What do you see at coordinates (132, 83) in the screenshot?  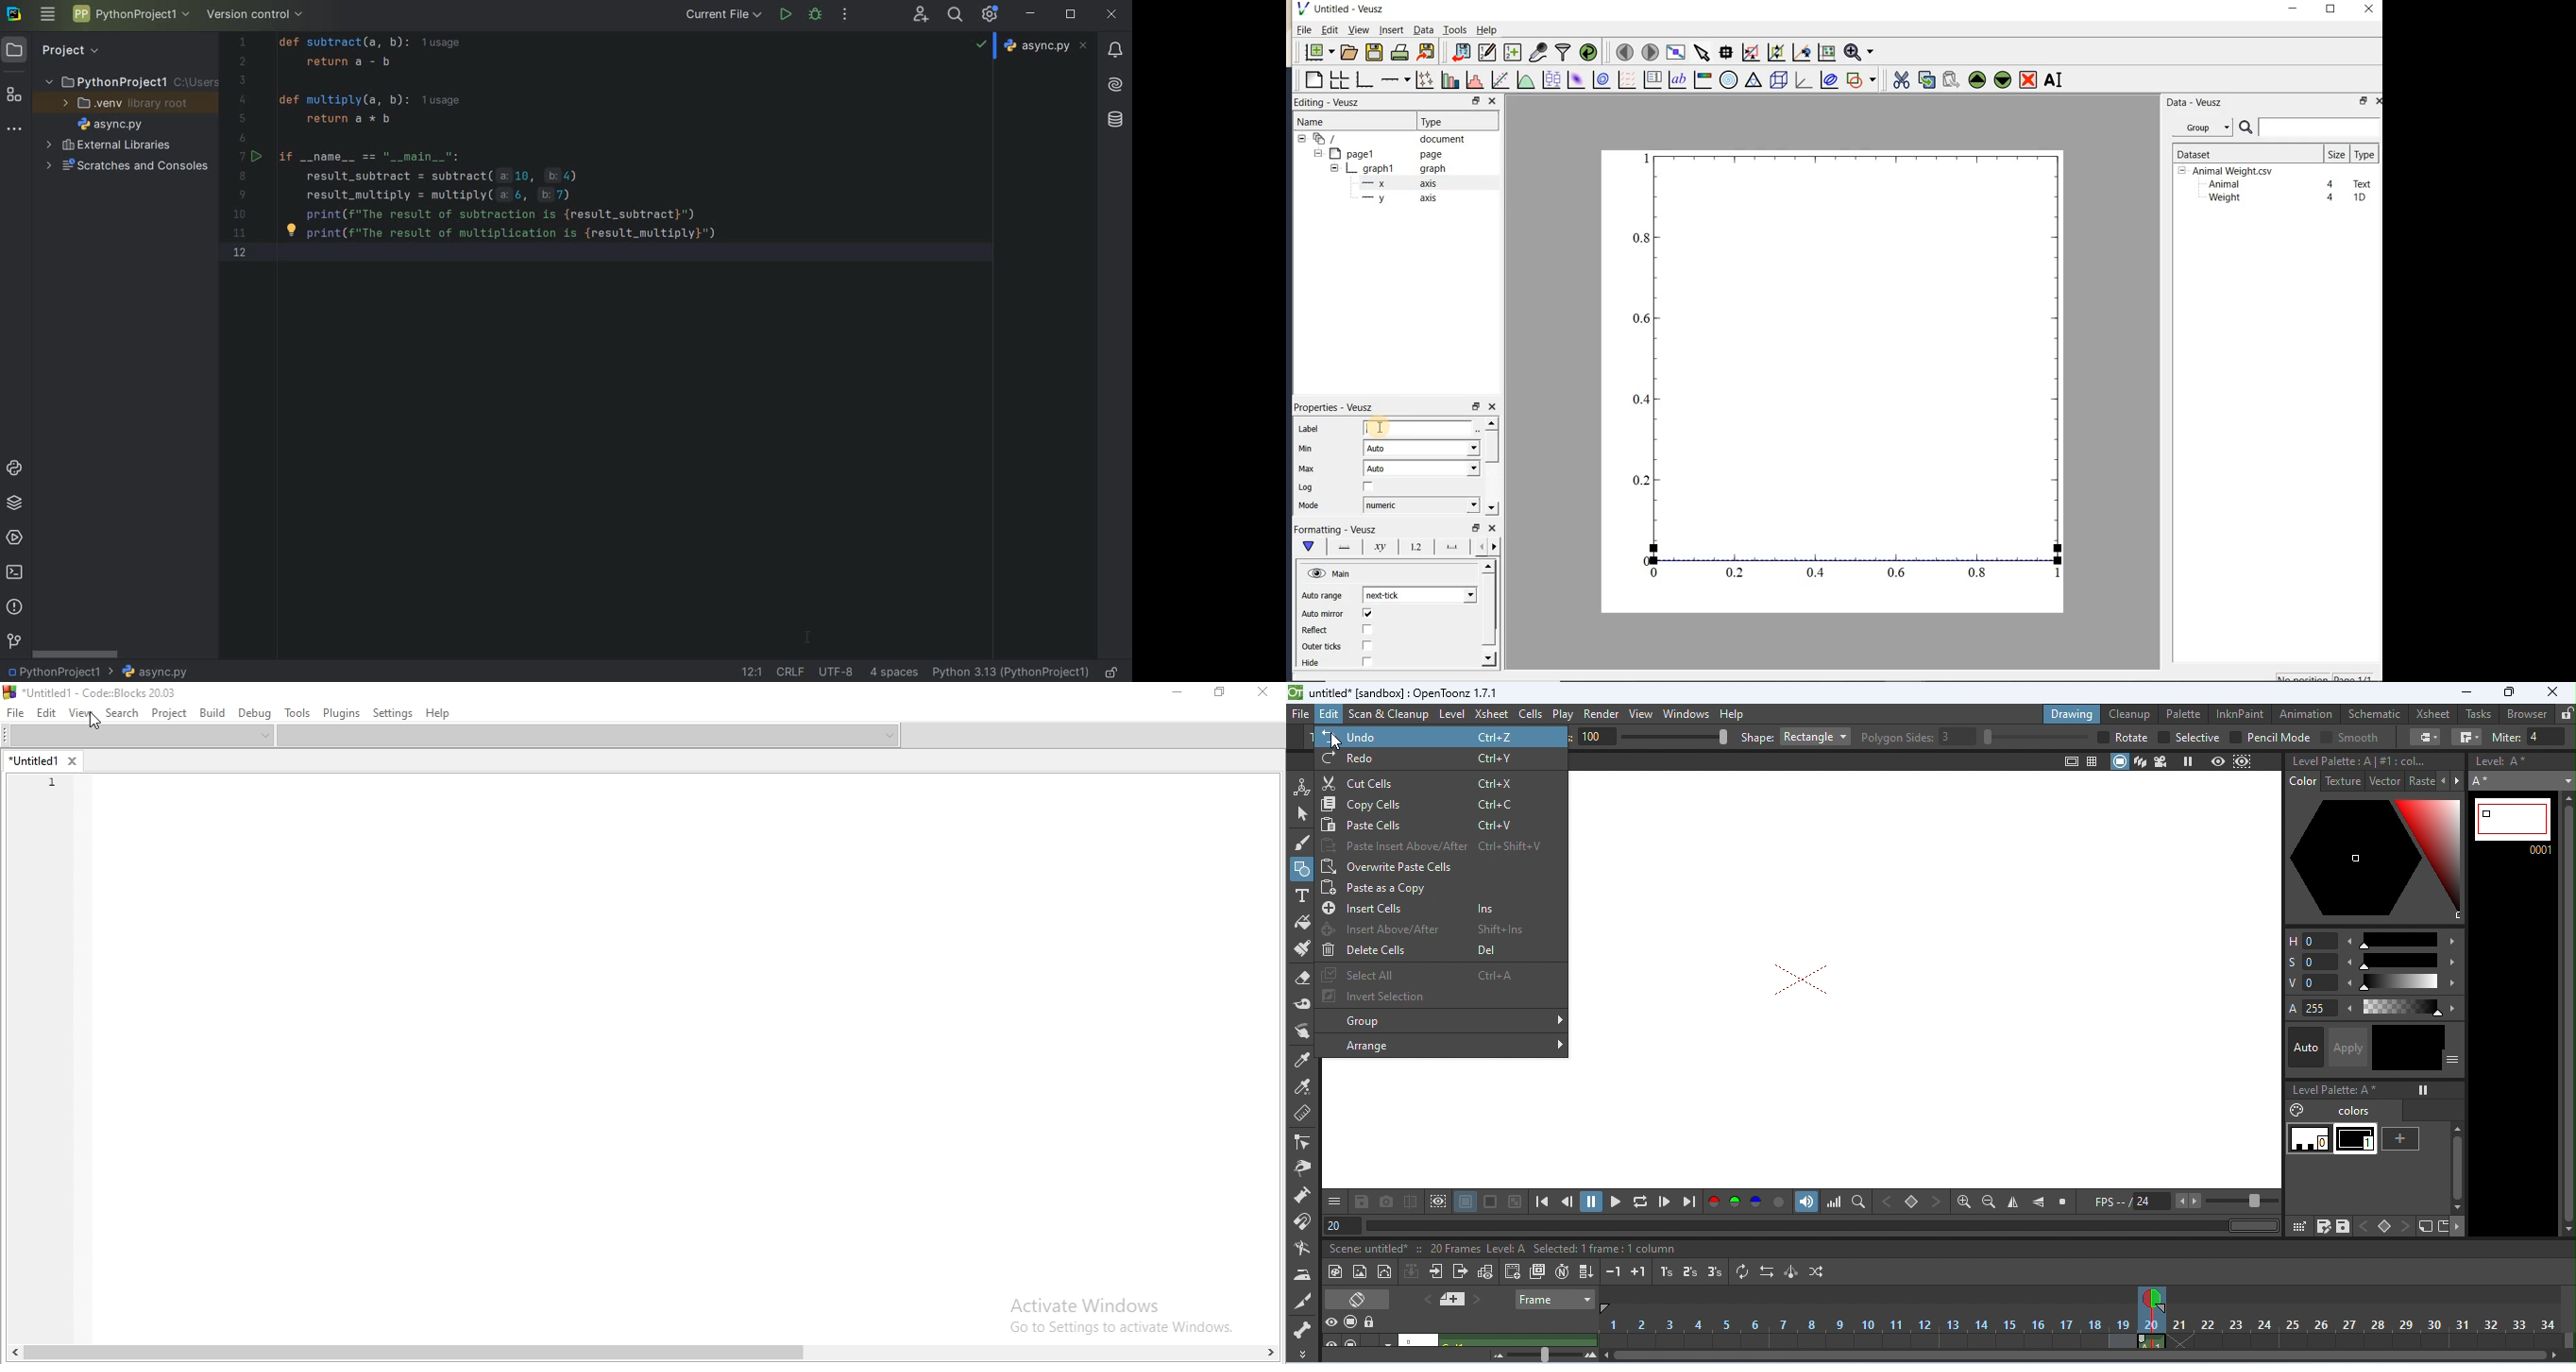 I see `project name` at bounding box center [132, 83].